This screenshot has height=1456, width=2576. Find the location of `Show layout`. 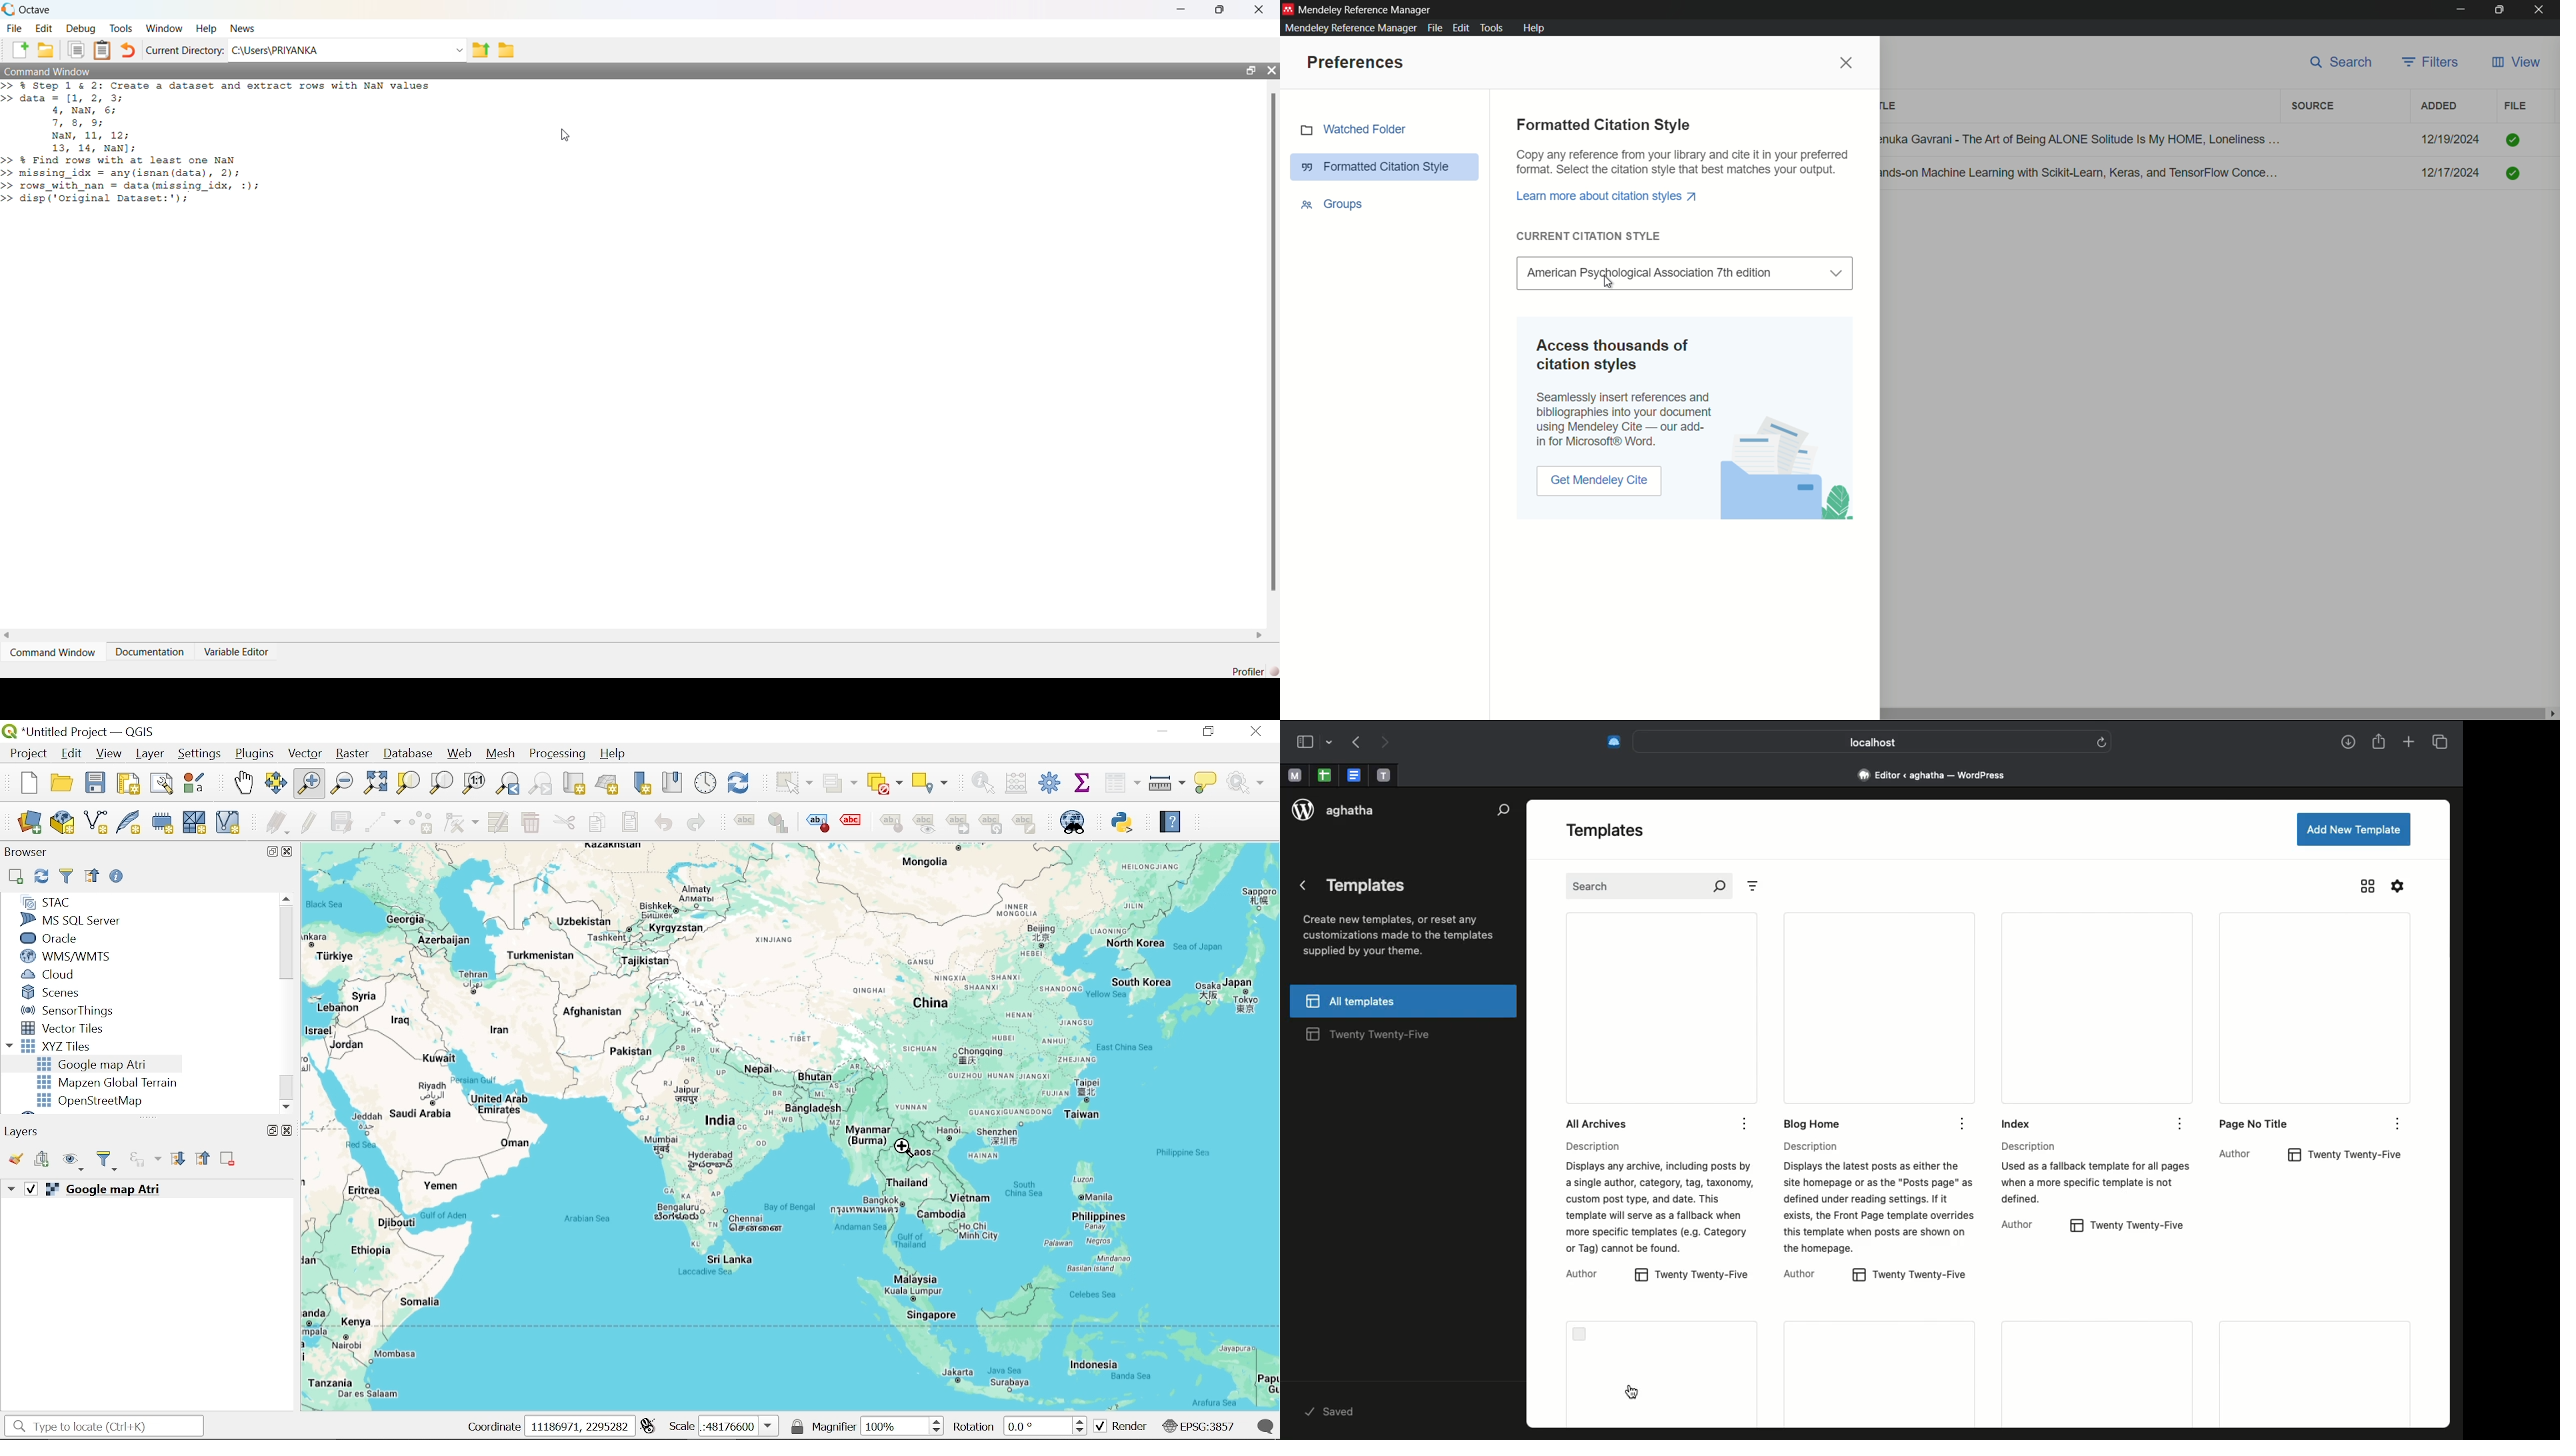

Show layout is located at coordinates (163, 785).